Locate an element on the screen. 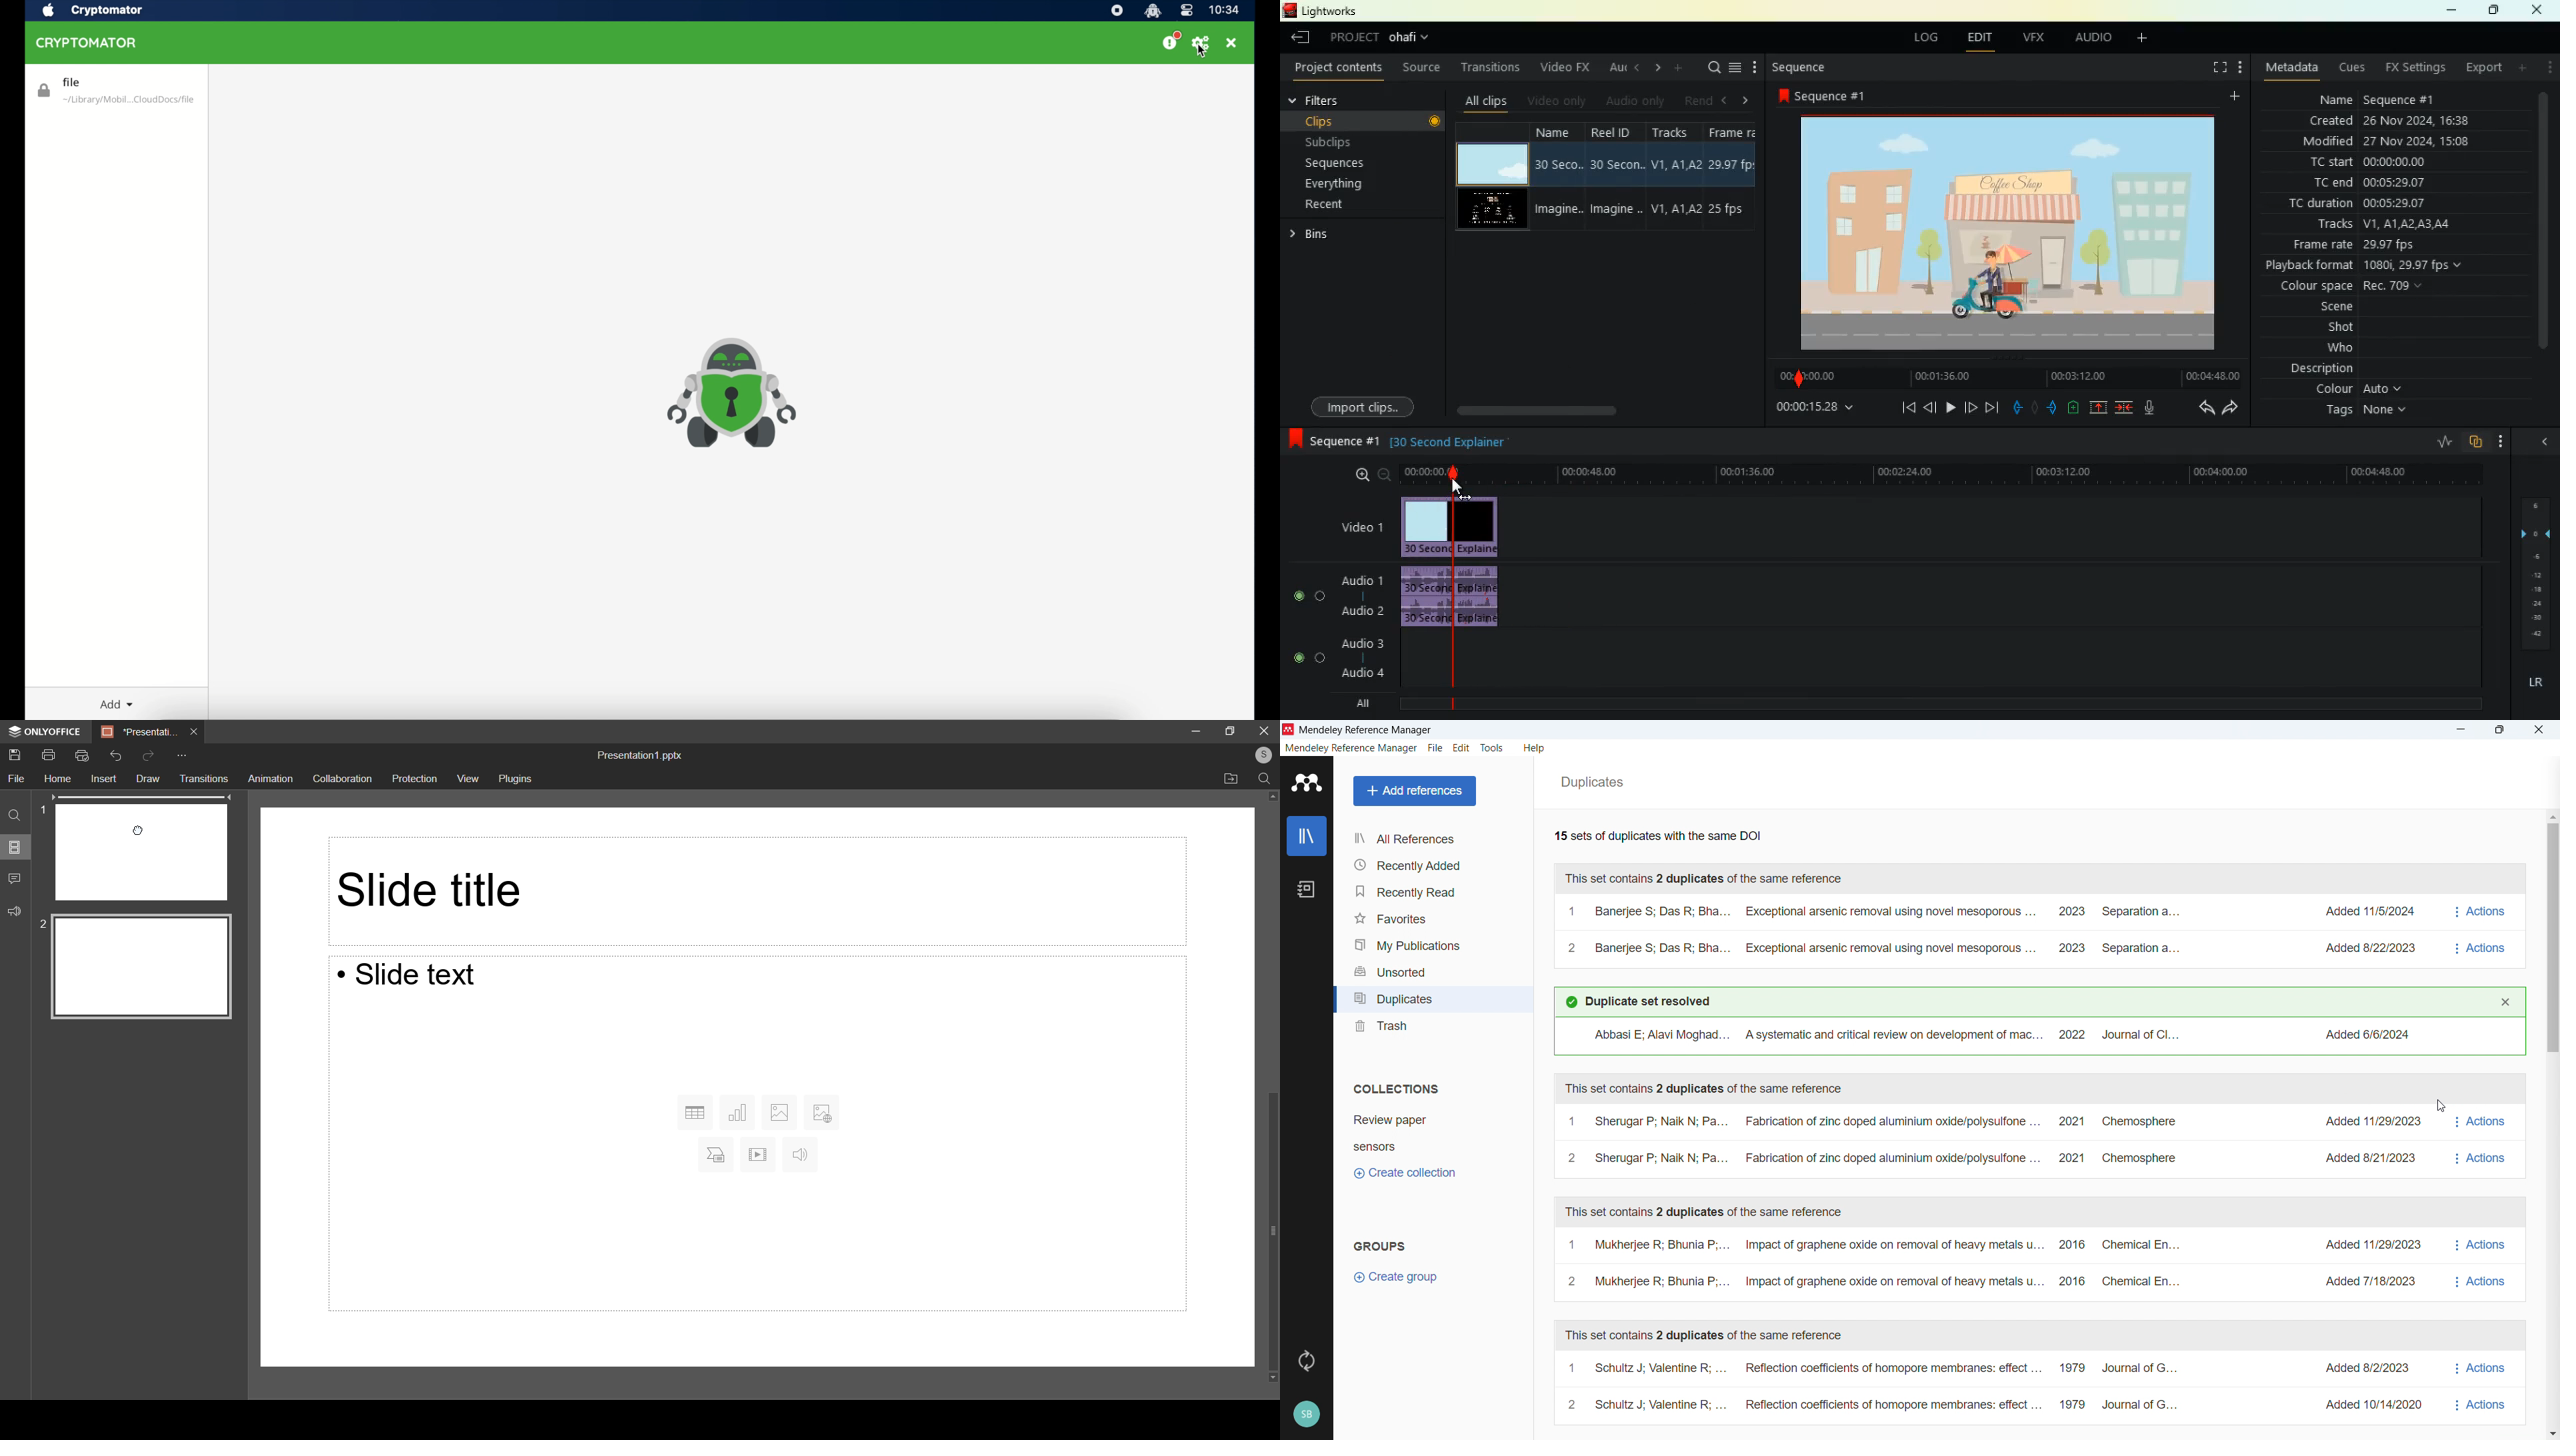 This screenshot has height=1456, width=2576. videos only is located at coordinates (1559, 102).